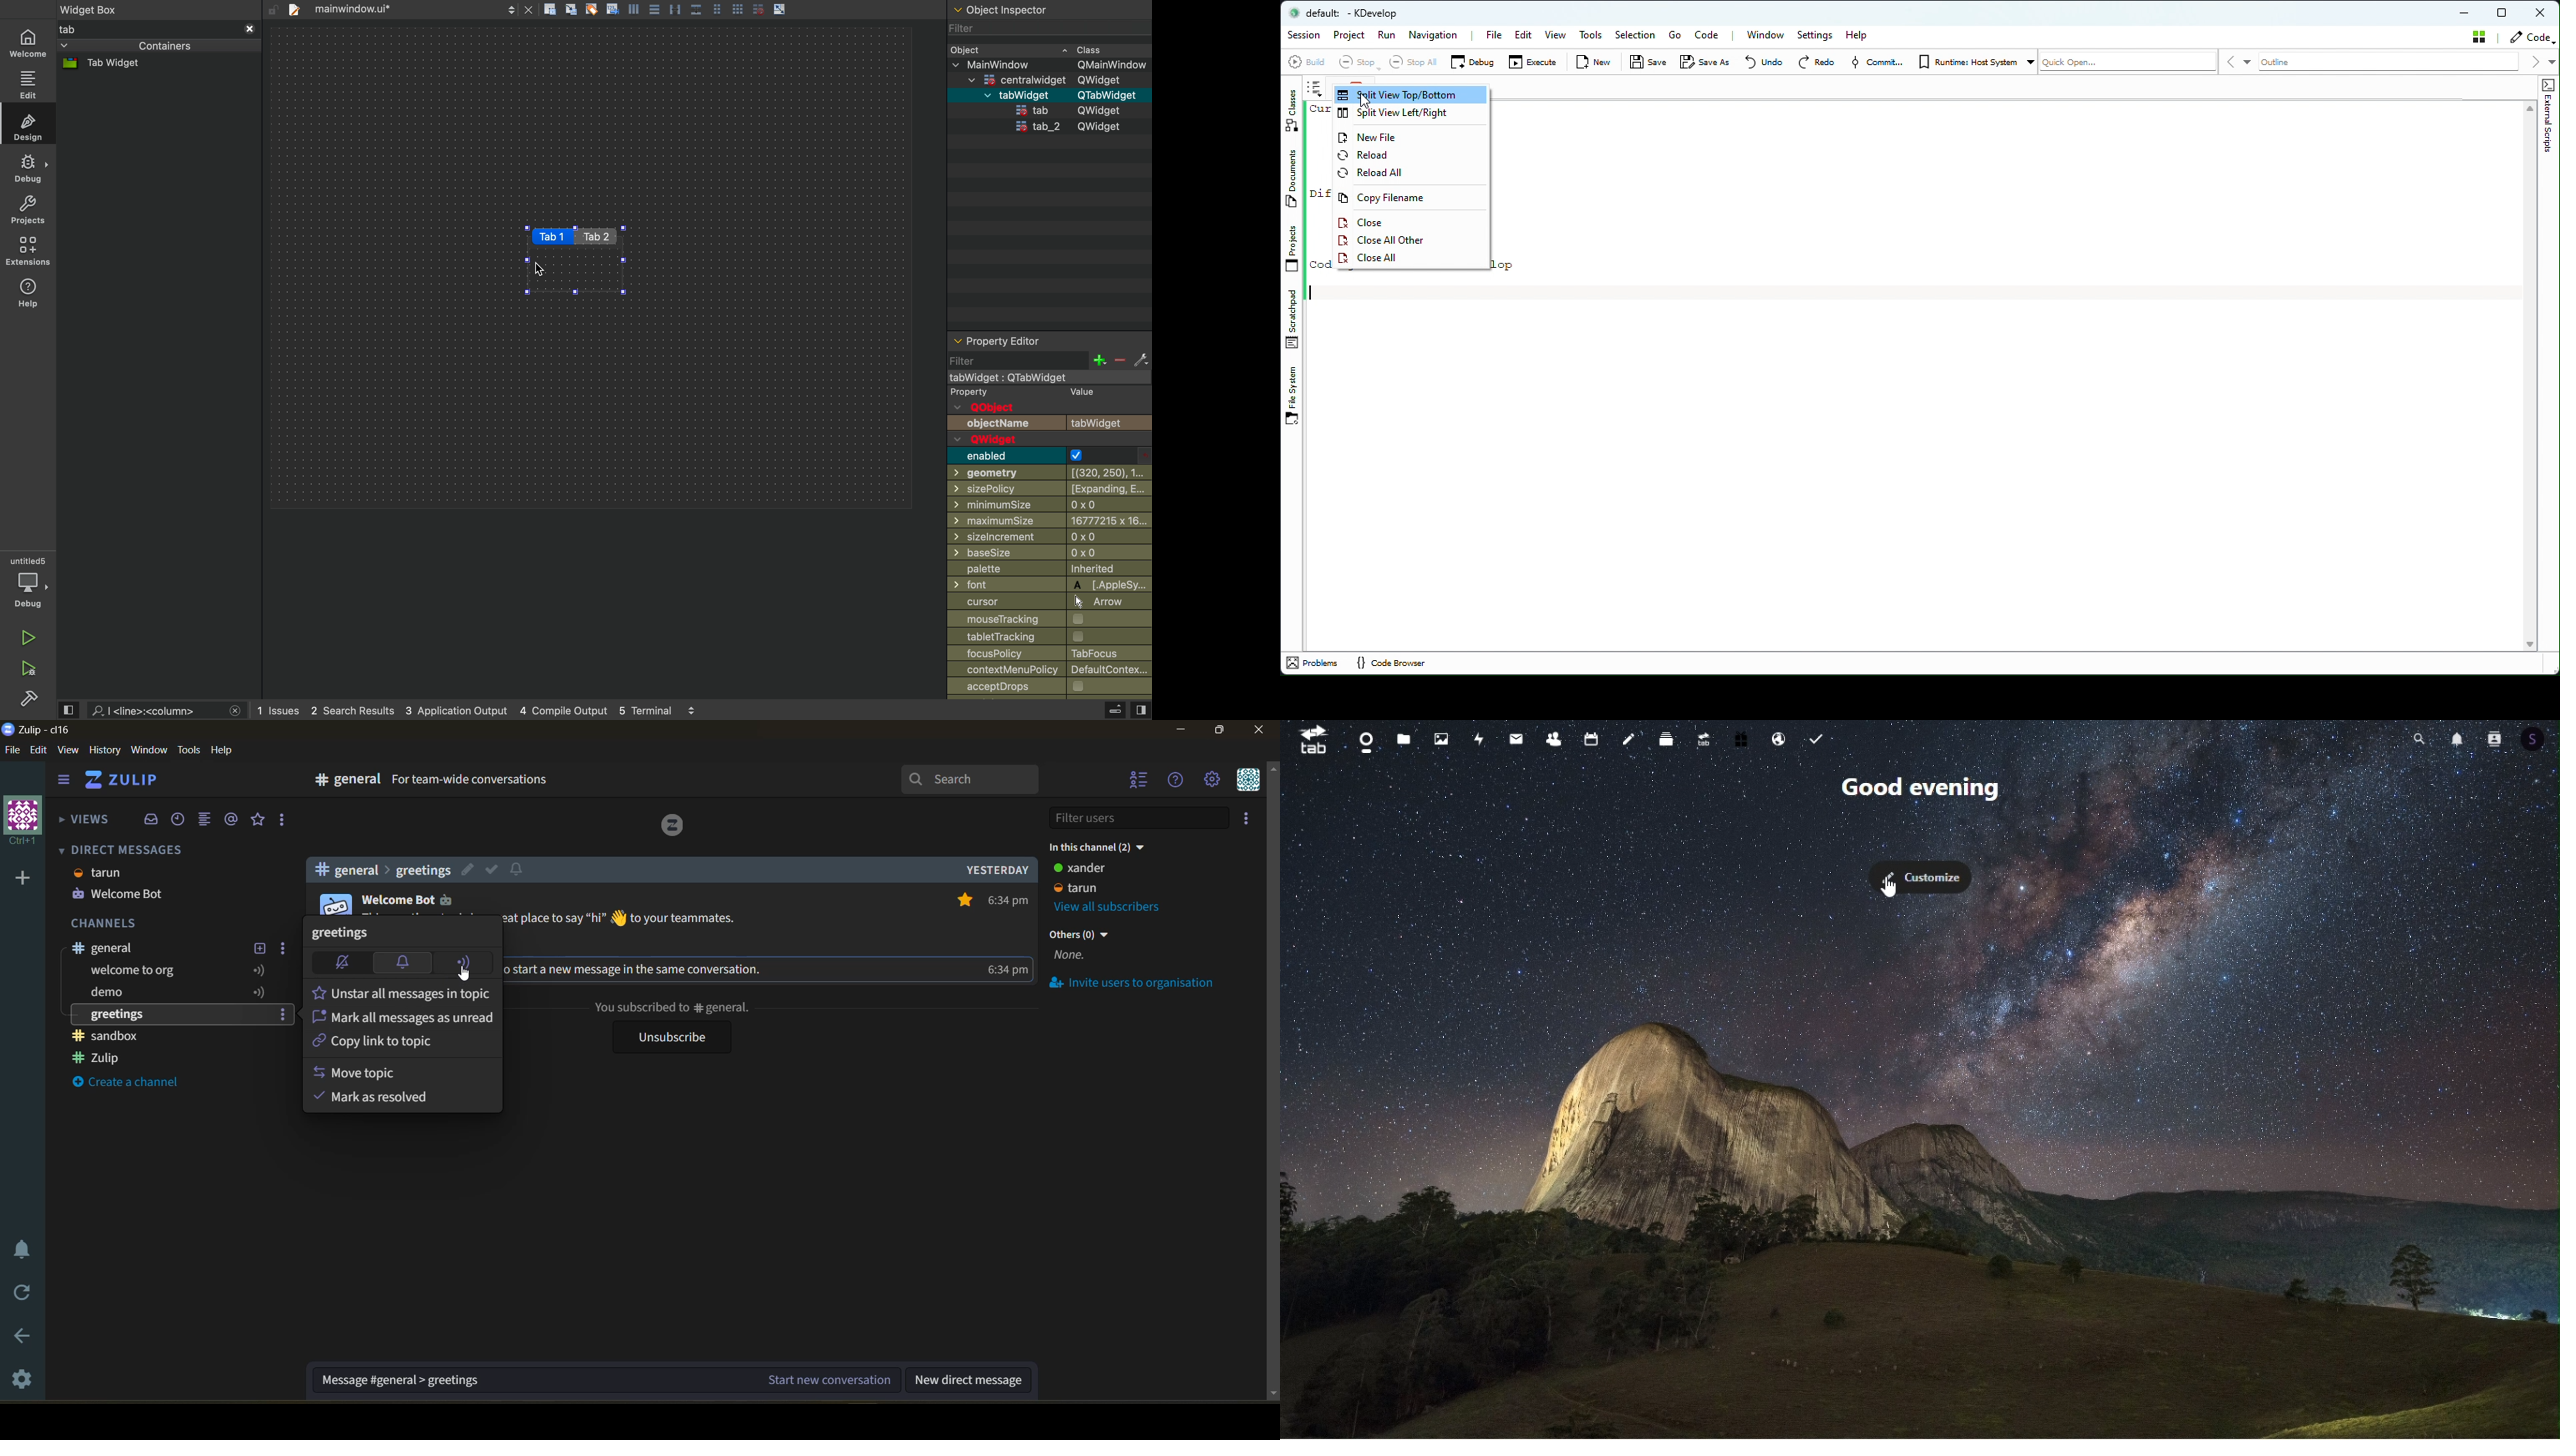 Image resolution: width=2576 pixels, height=1456 pixels. I want to click on edit, so click(43, 753).